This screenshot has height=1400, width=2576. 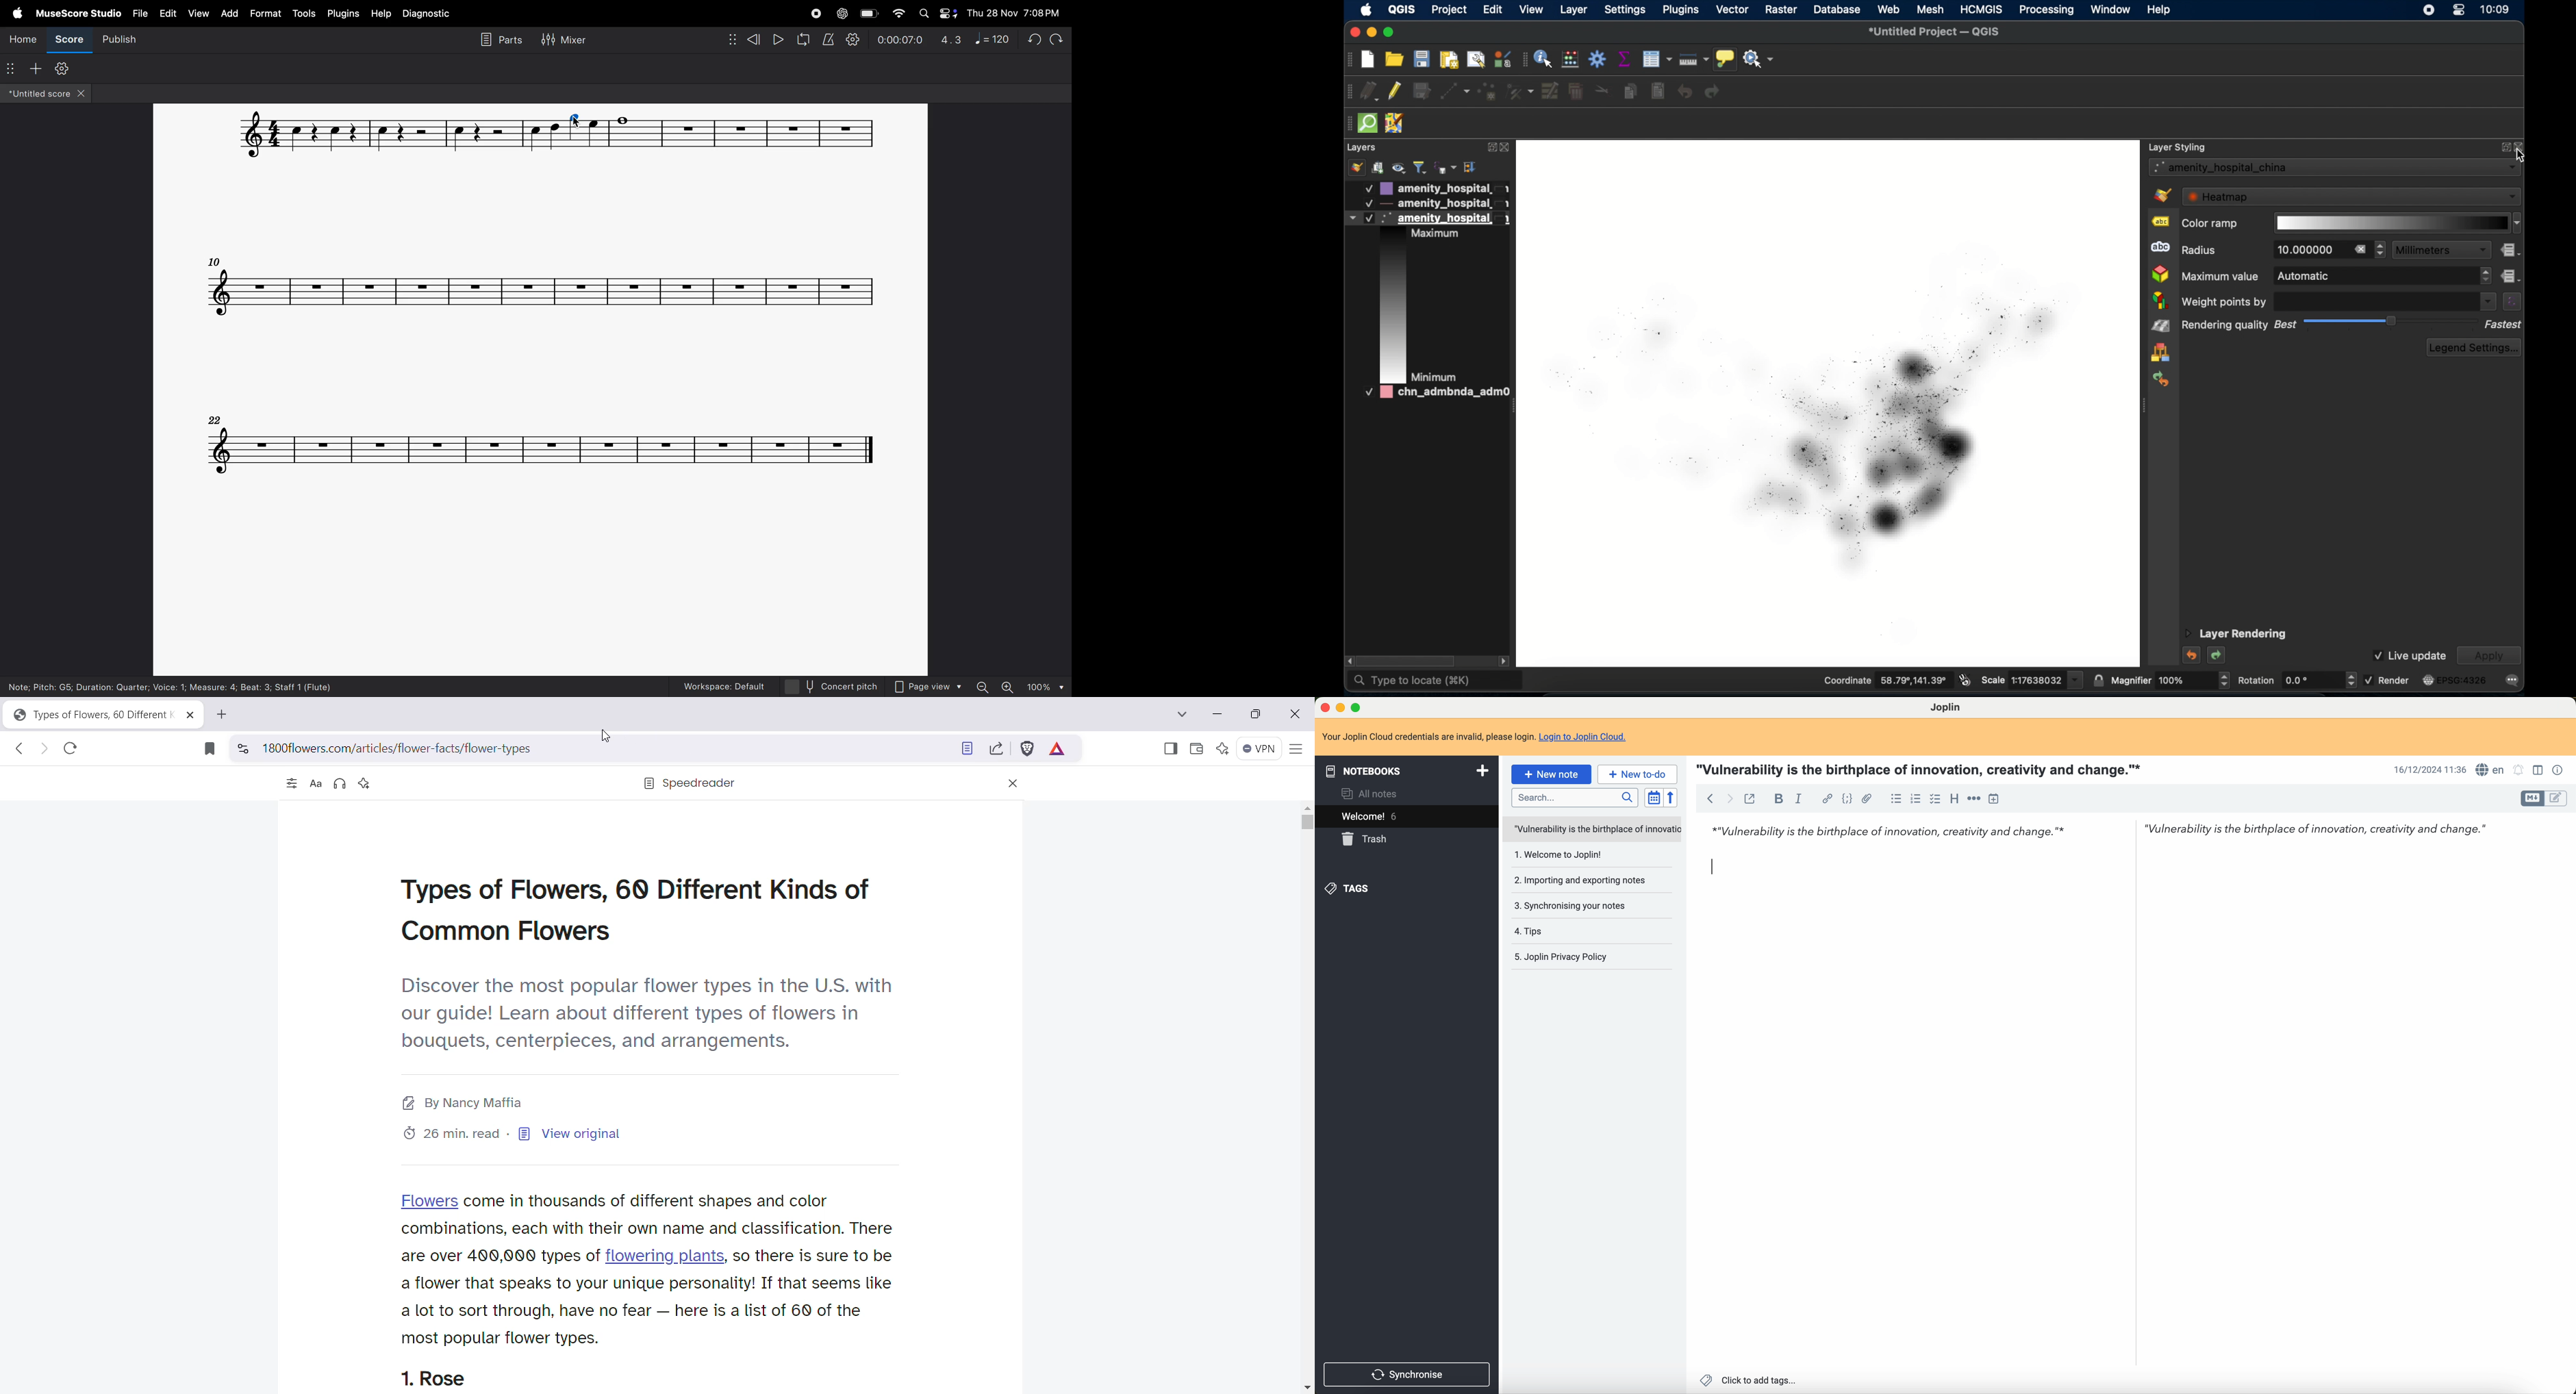 What do you see at coordinates (2161, 248) in the screenshot?
I see `masks` at bounding box center [2161, 248].